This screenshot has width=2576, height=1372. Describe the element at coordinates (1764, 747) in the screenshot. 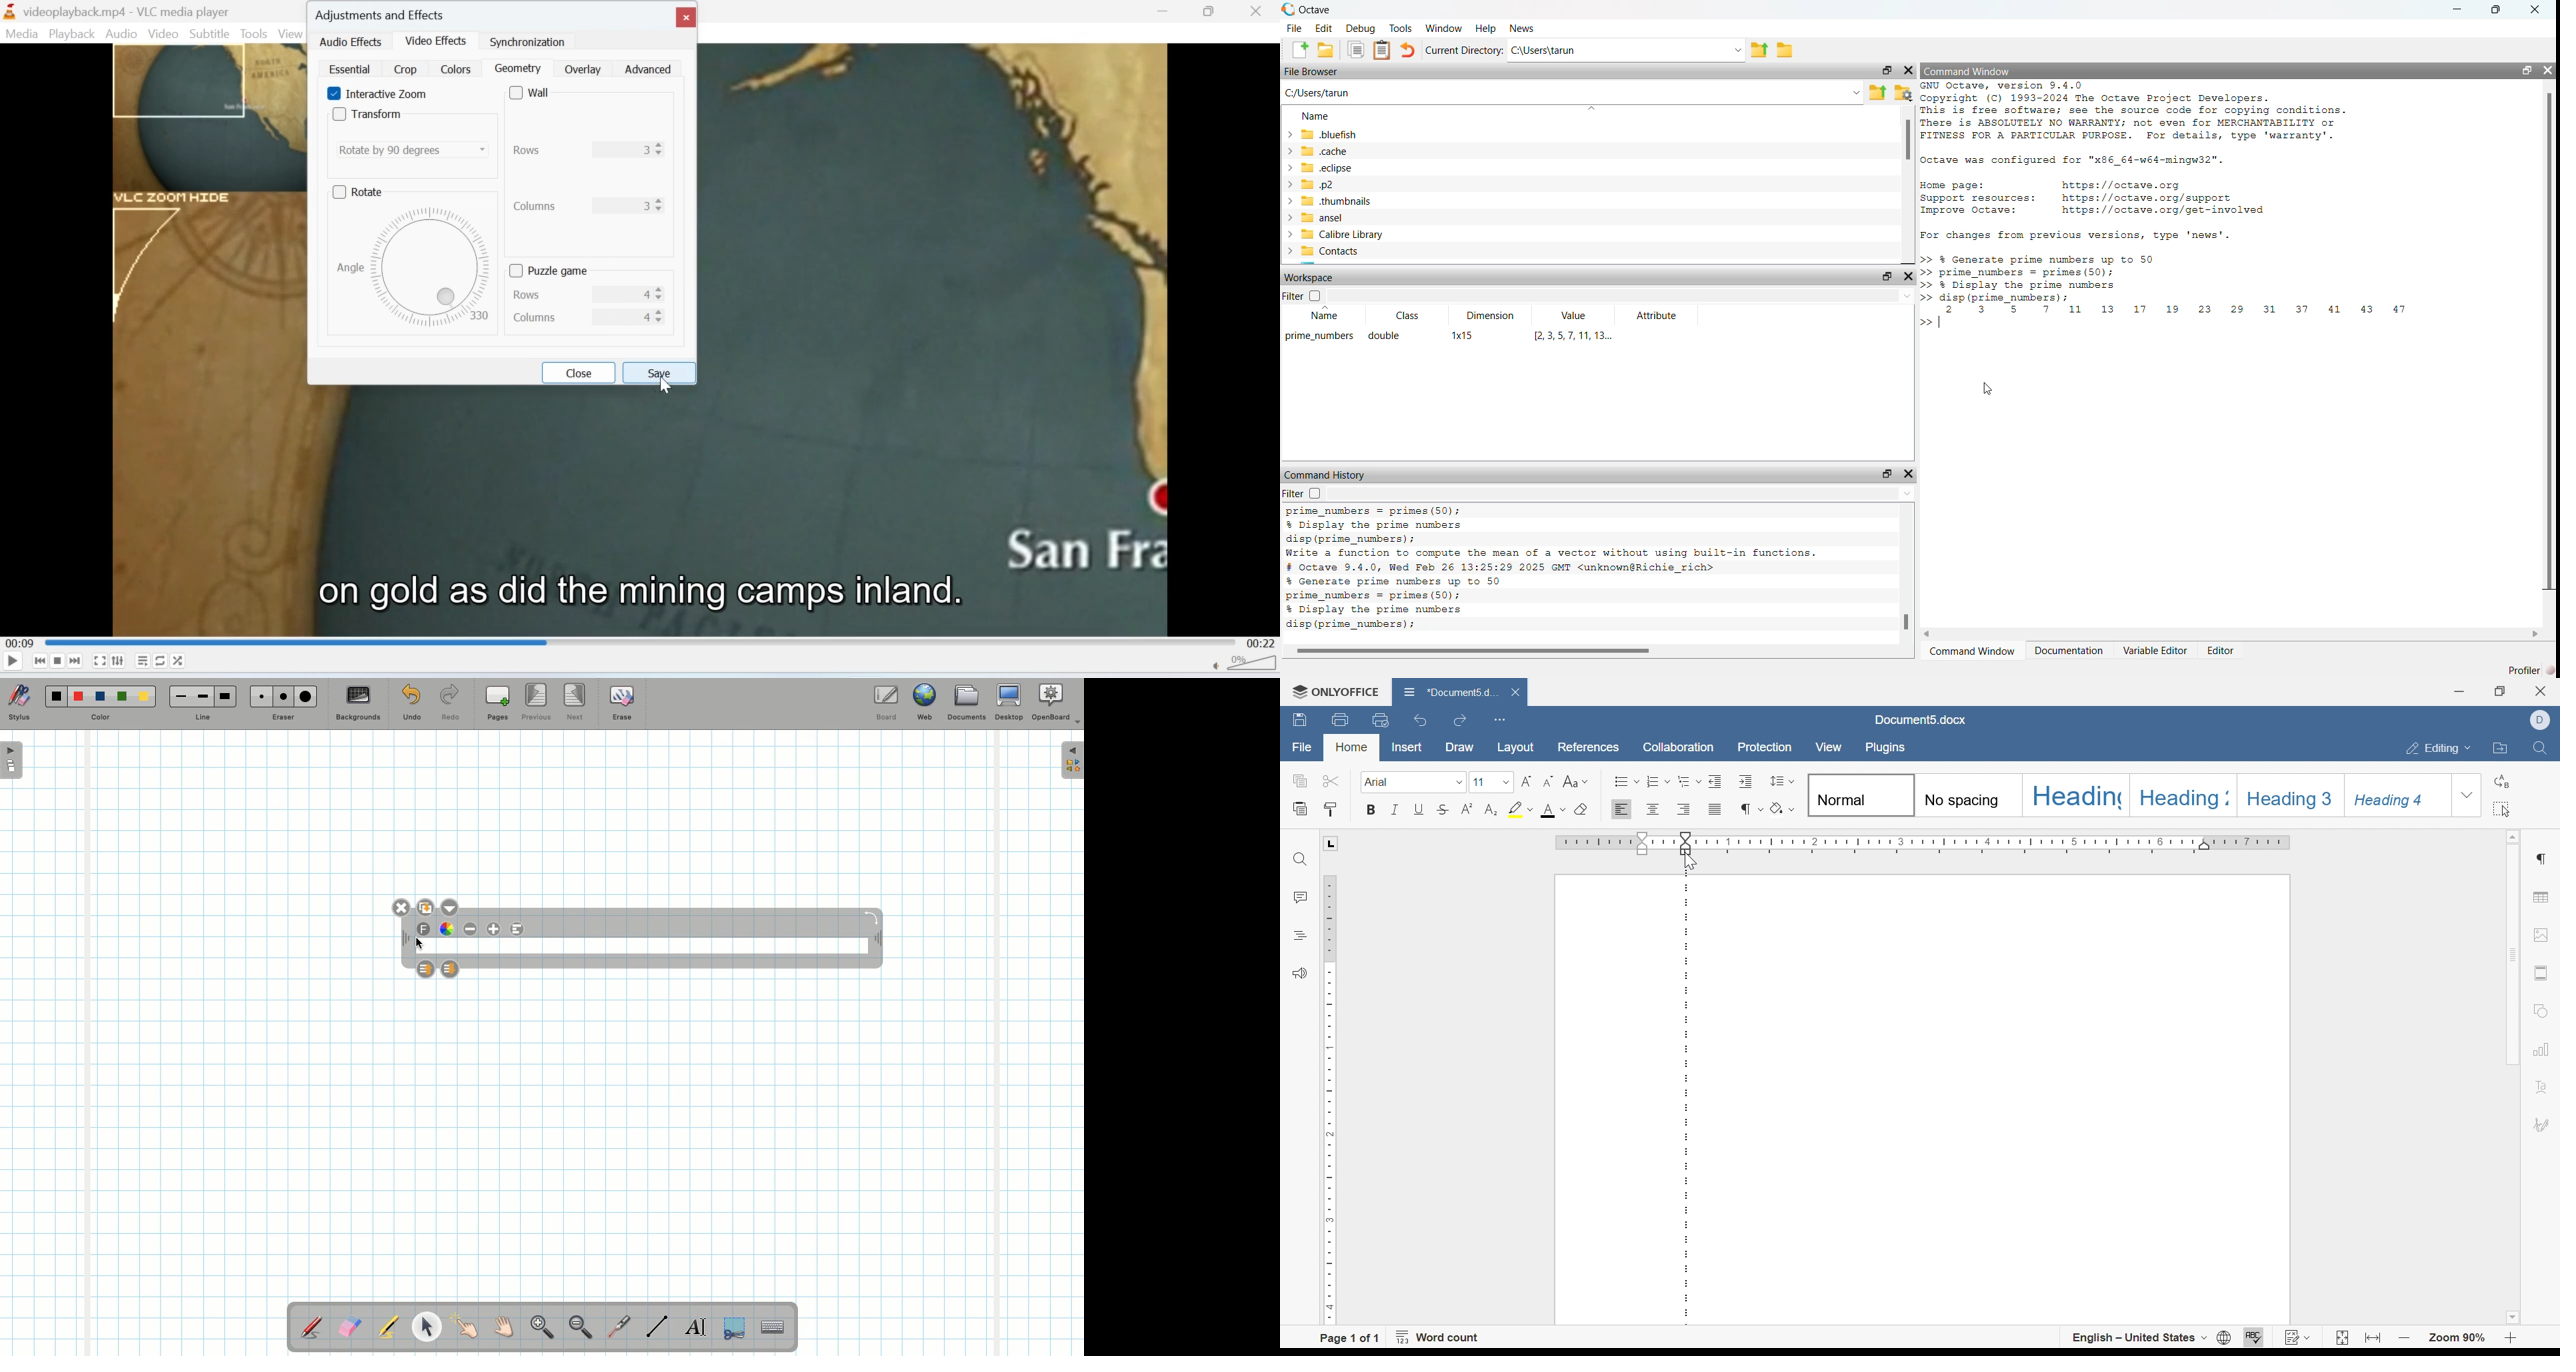

I see `protection` at that location.